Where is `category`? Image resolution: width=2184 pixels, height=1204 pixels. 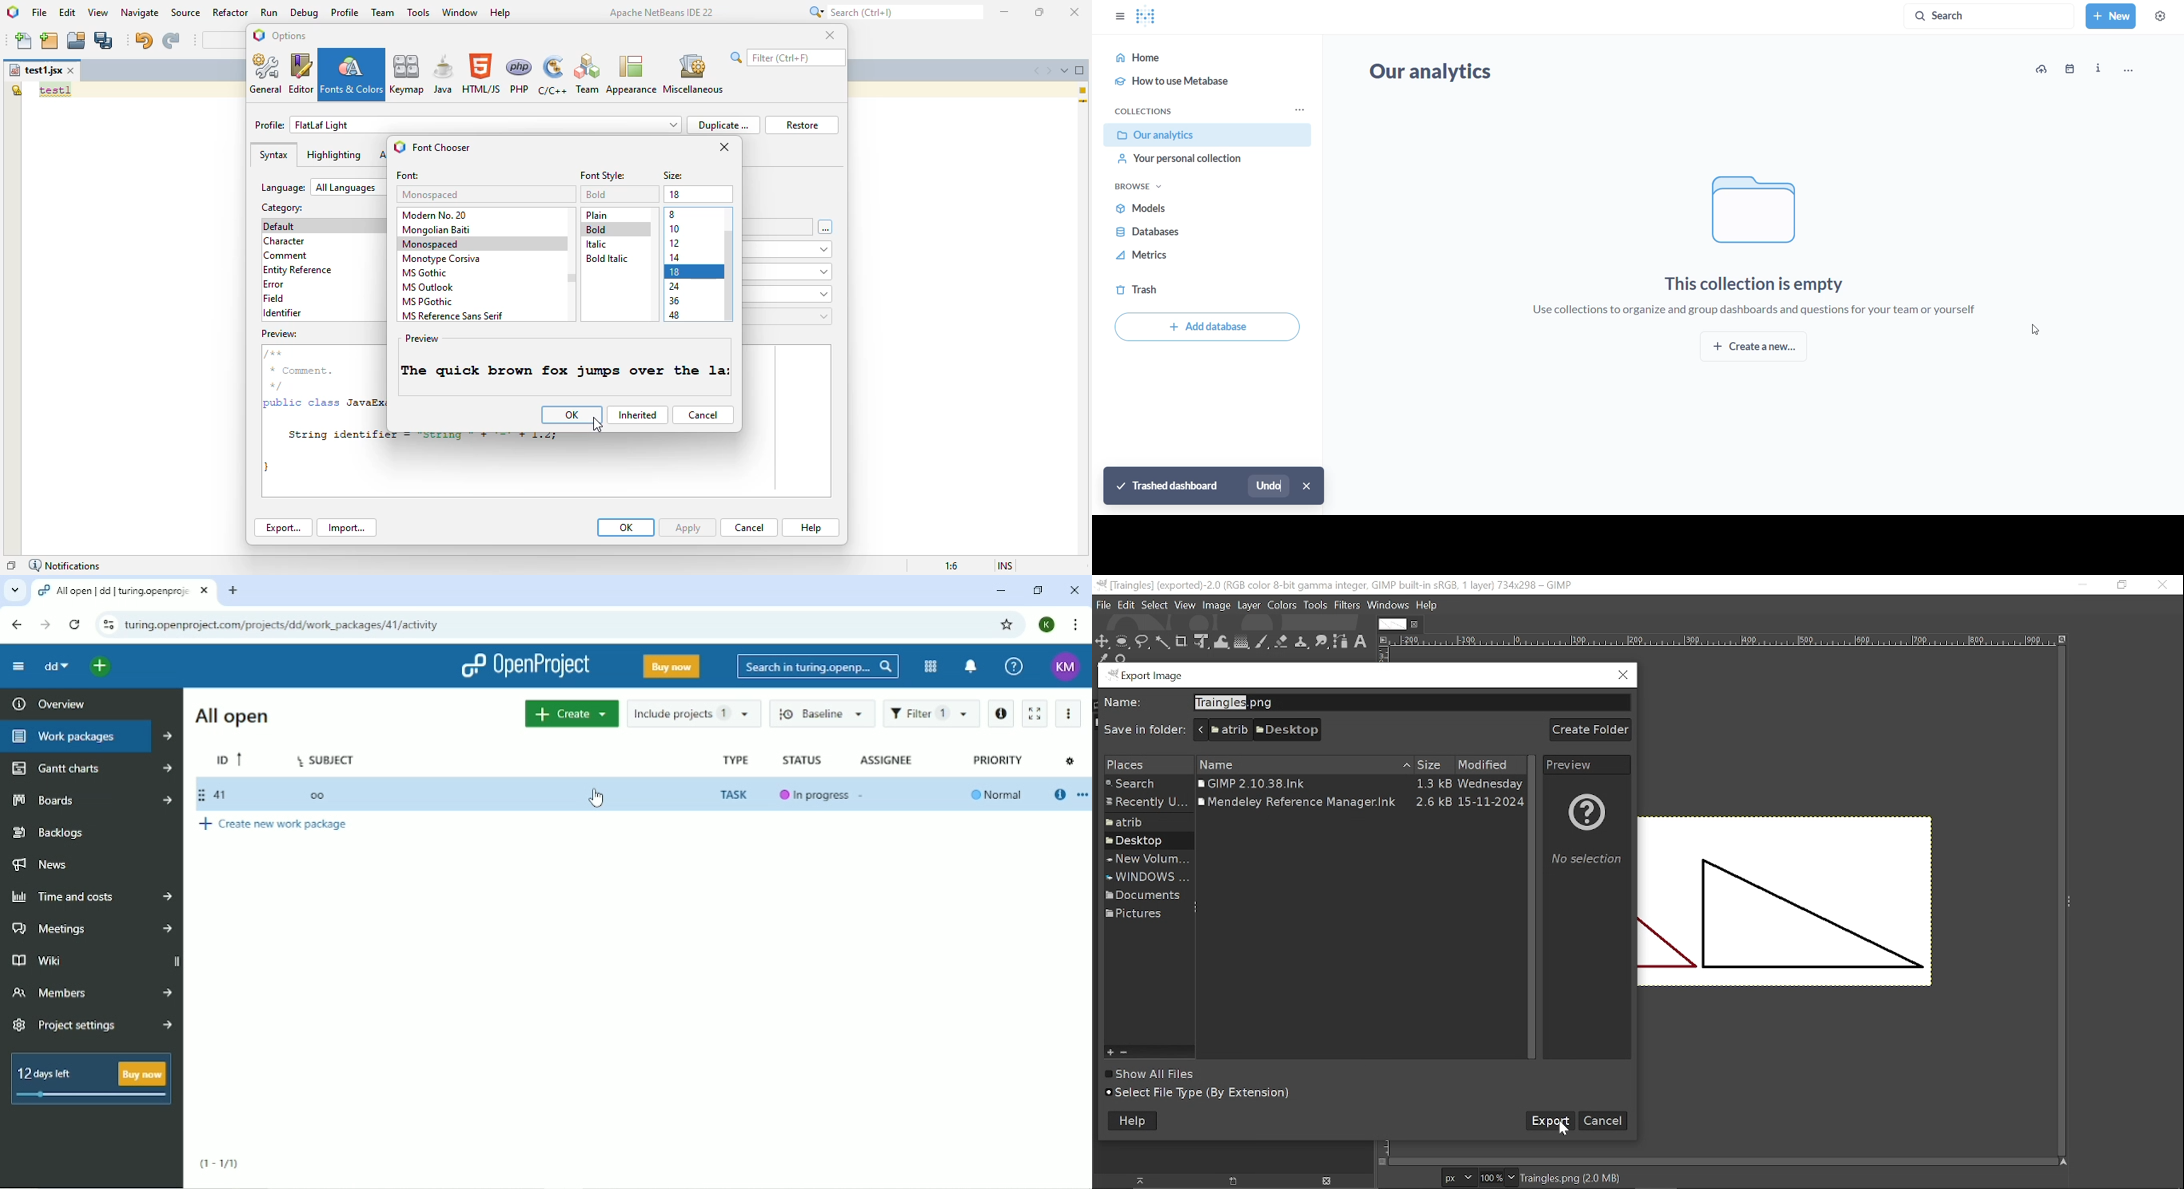 category is located at coordinates (282, 207).